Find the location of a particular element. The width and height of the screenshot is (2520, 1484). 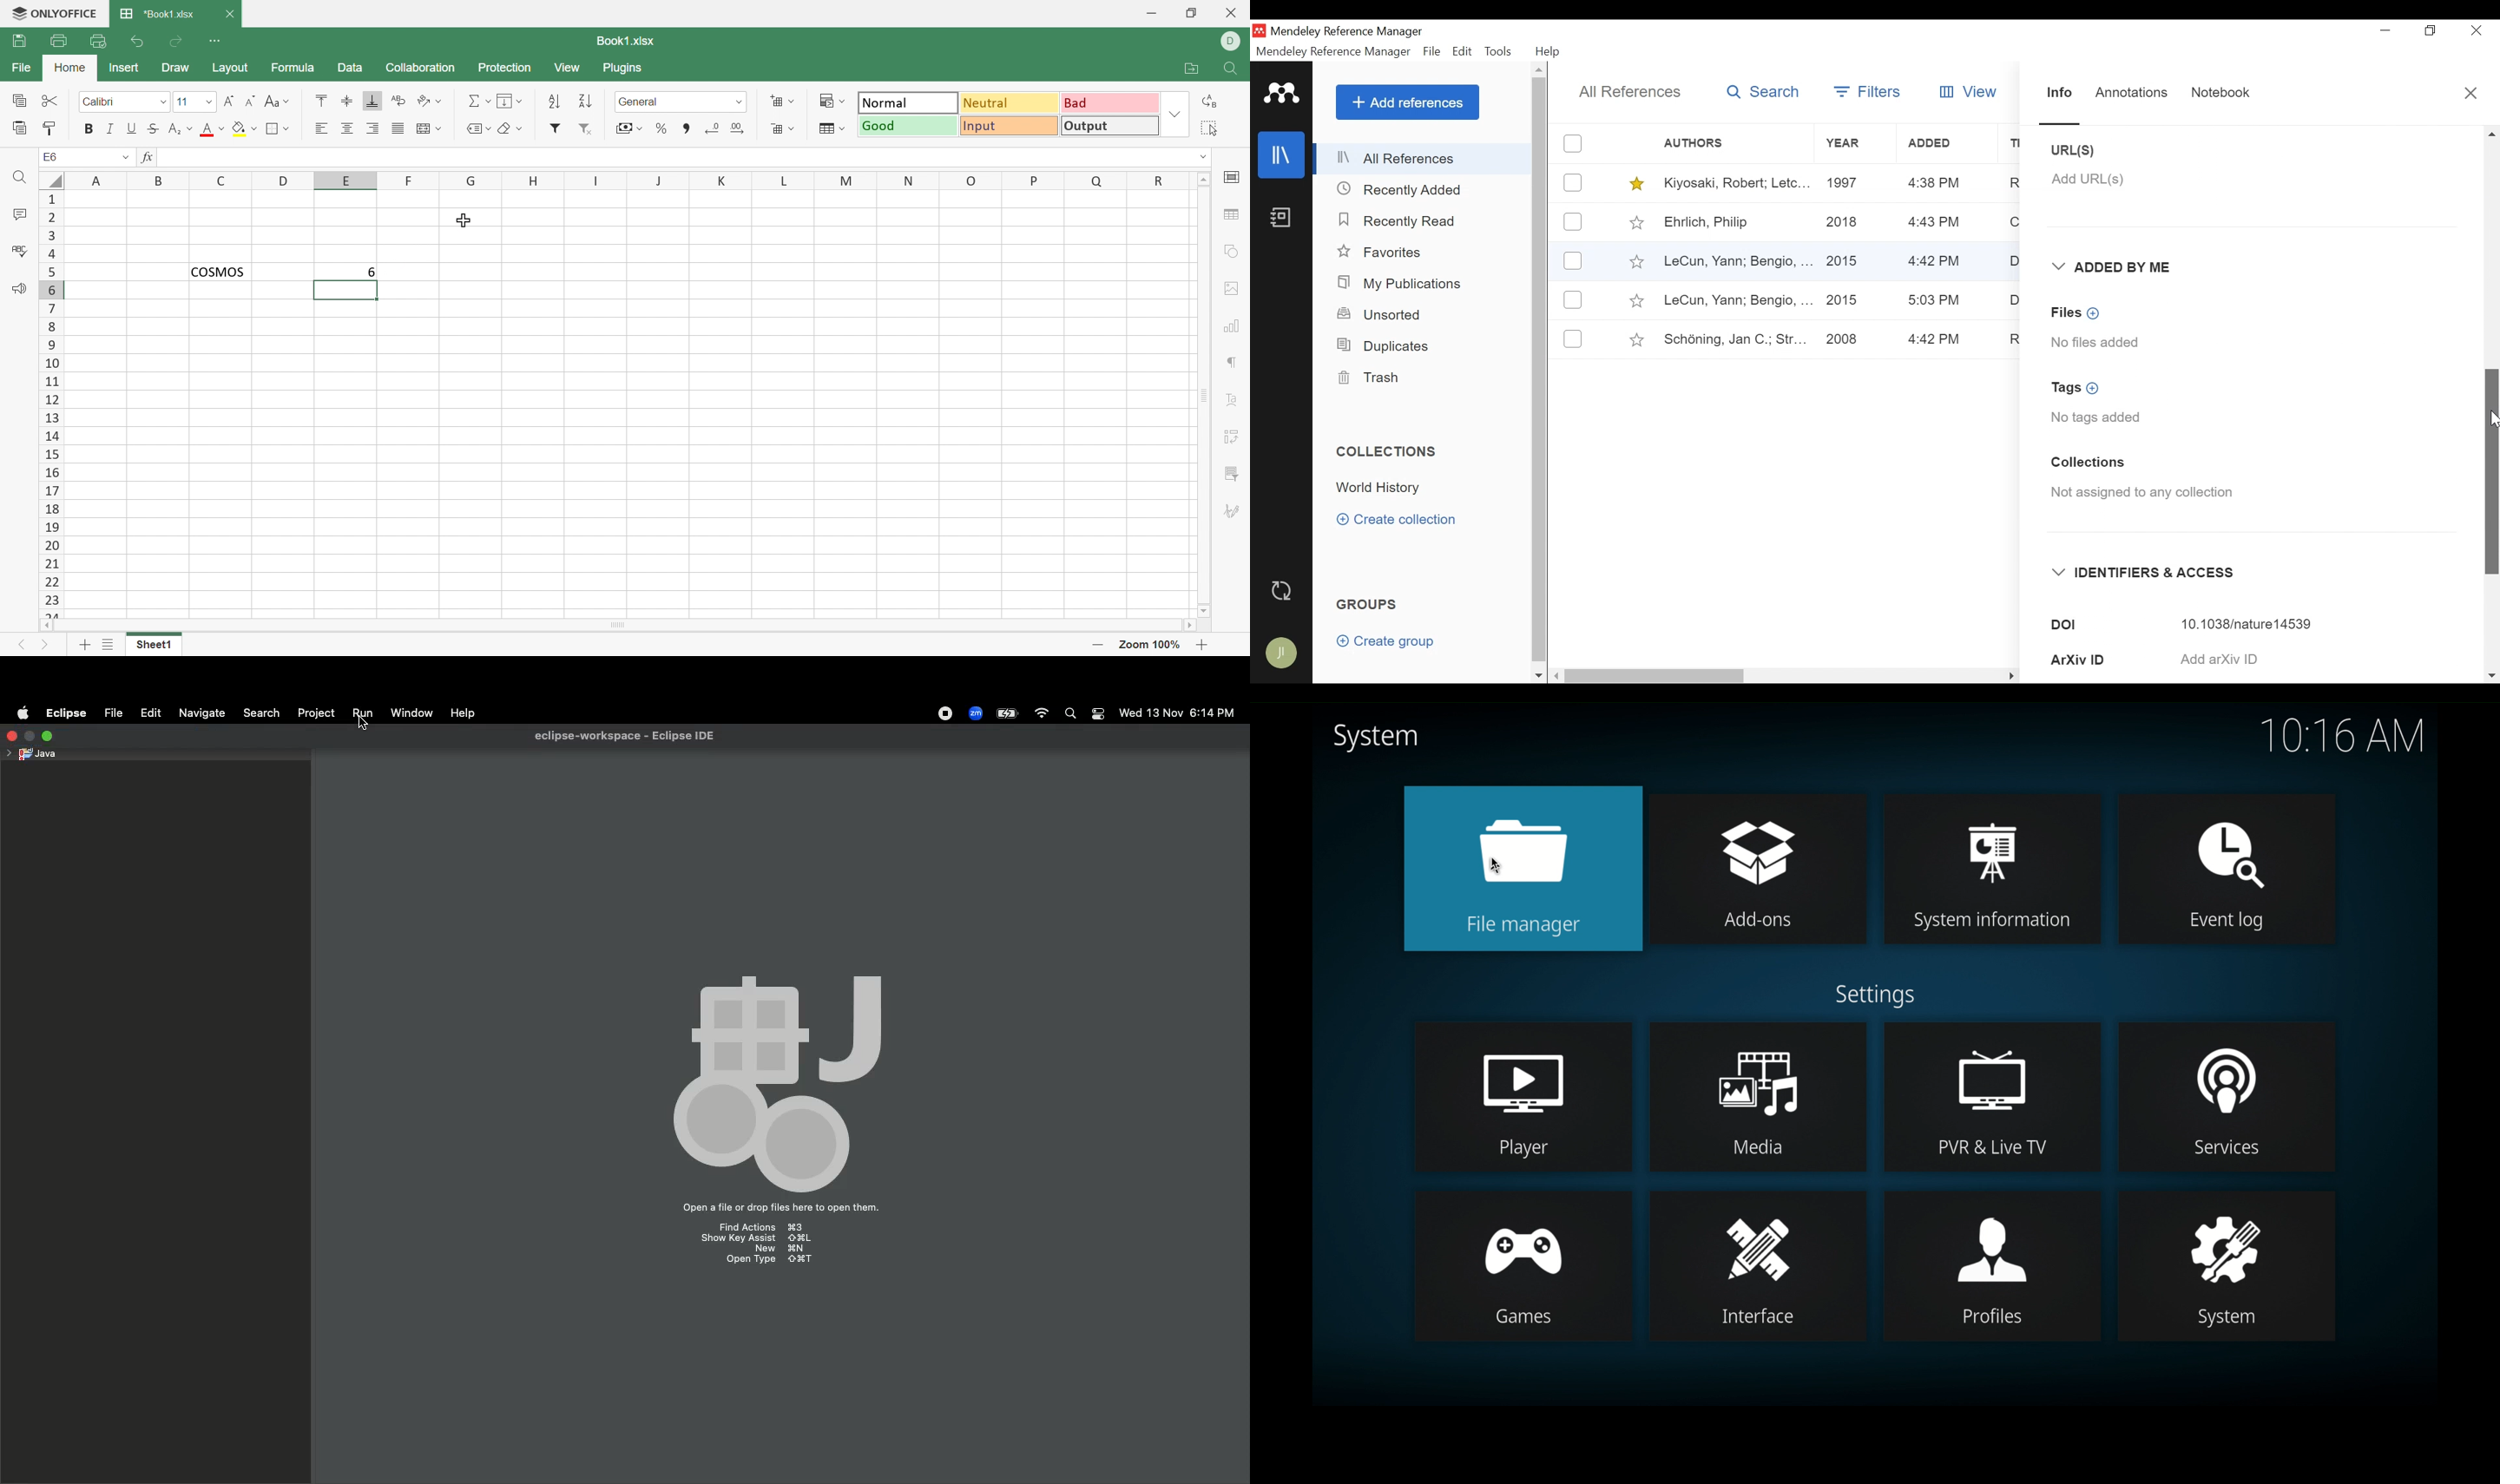

Delete cells is located at coordinates (783, 128).